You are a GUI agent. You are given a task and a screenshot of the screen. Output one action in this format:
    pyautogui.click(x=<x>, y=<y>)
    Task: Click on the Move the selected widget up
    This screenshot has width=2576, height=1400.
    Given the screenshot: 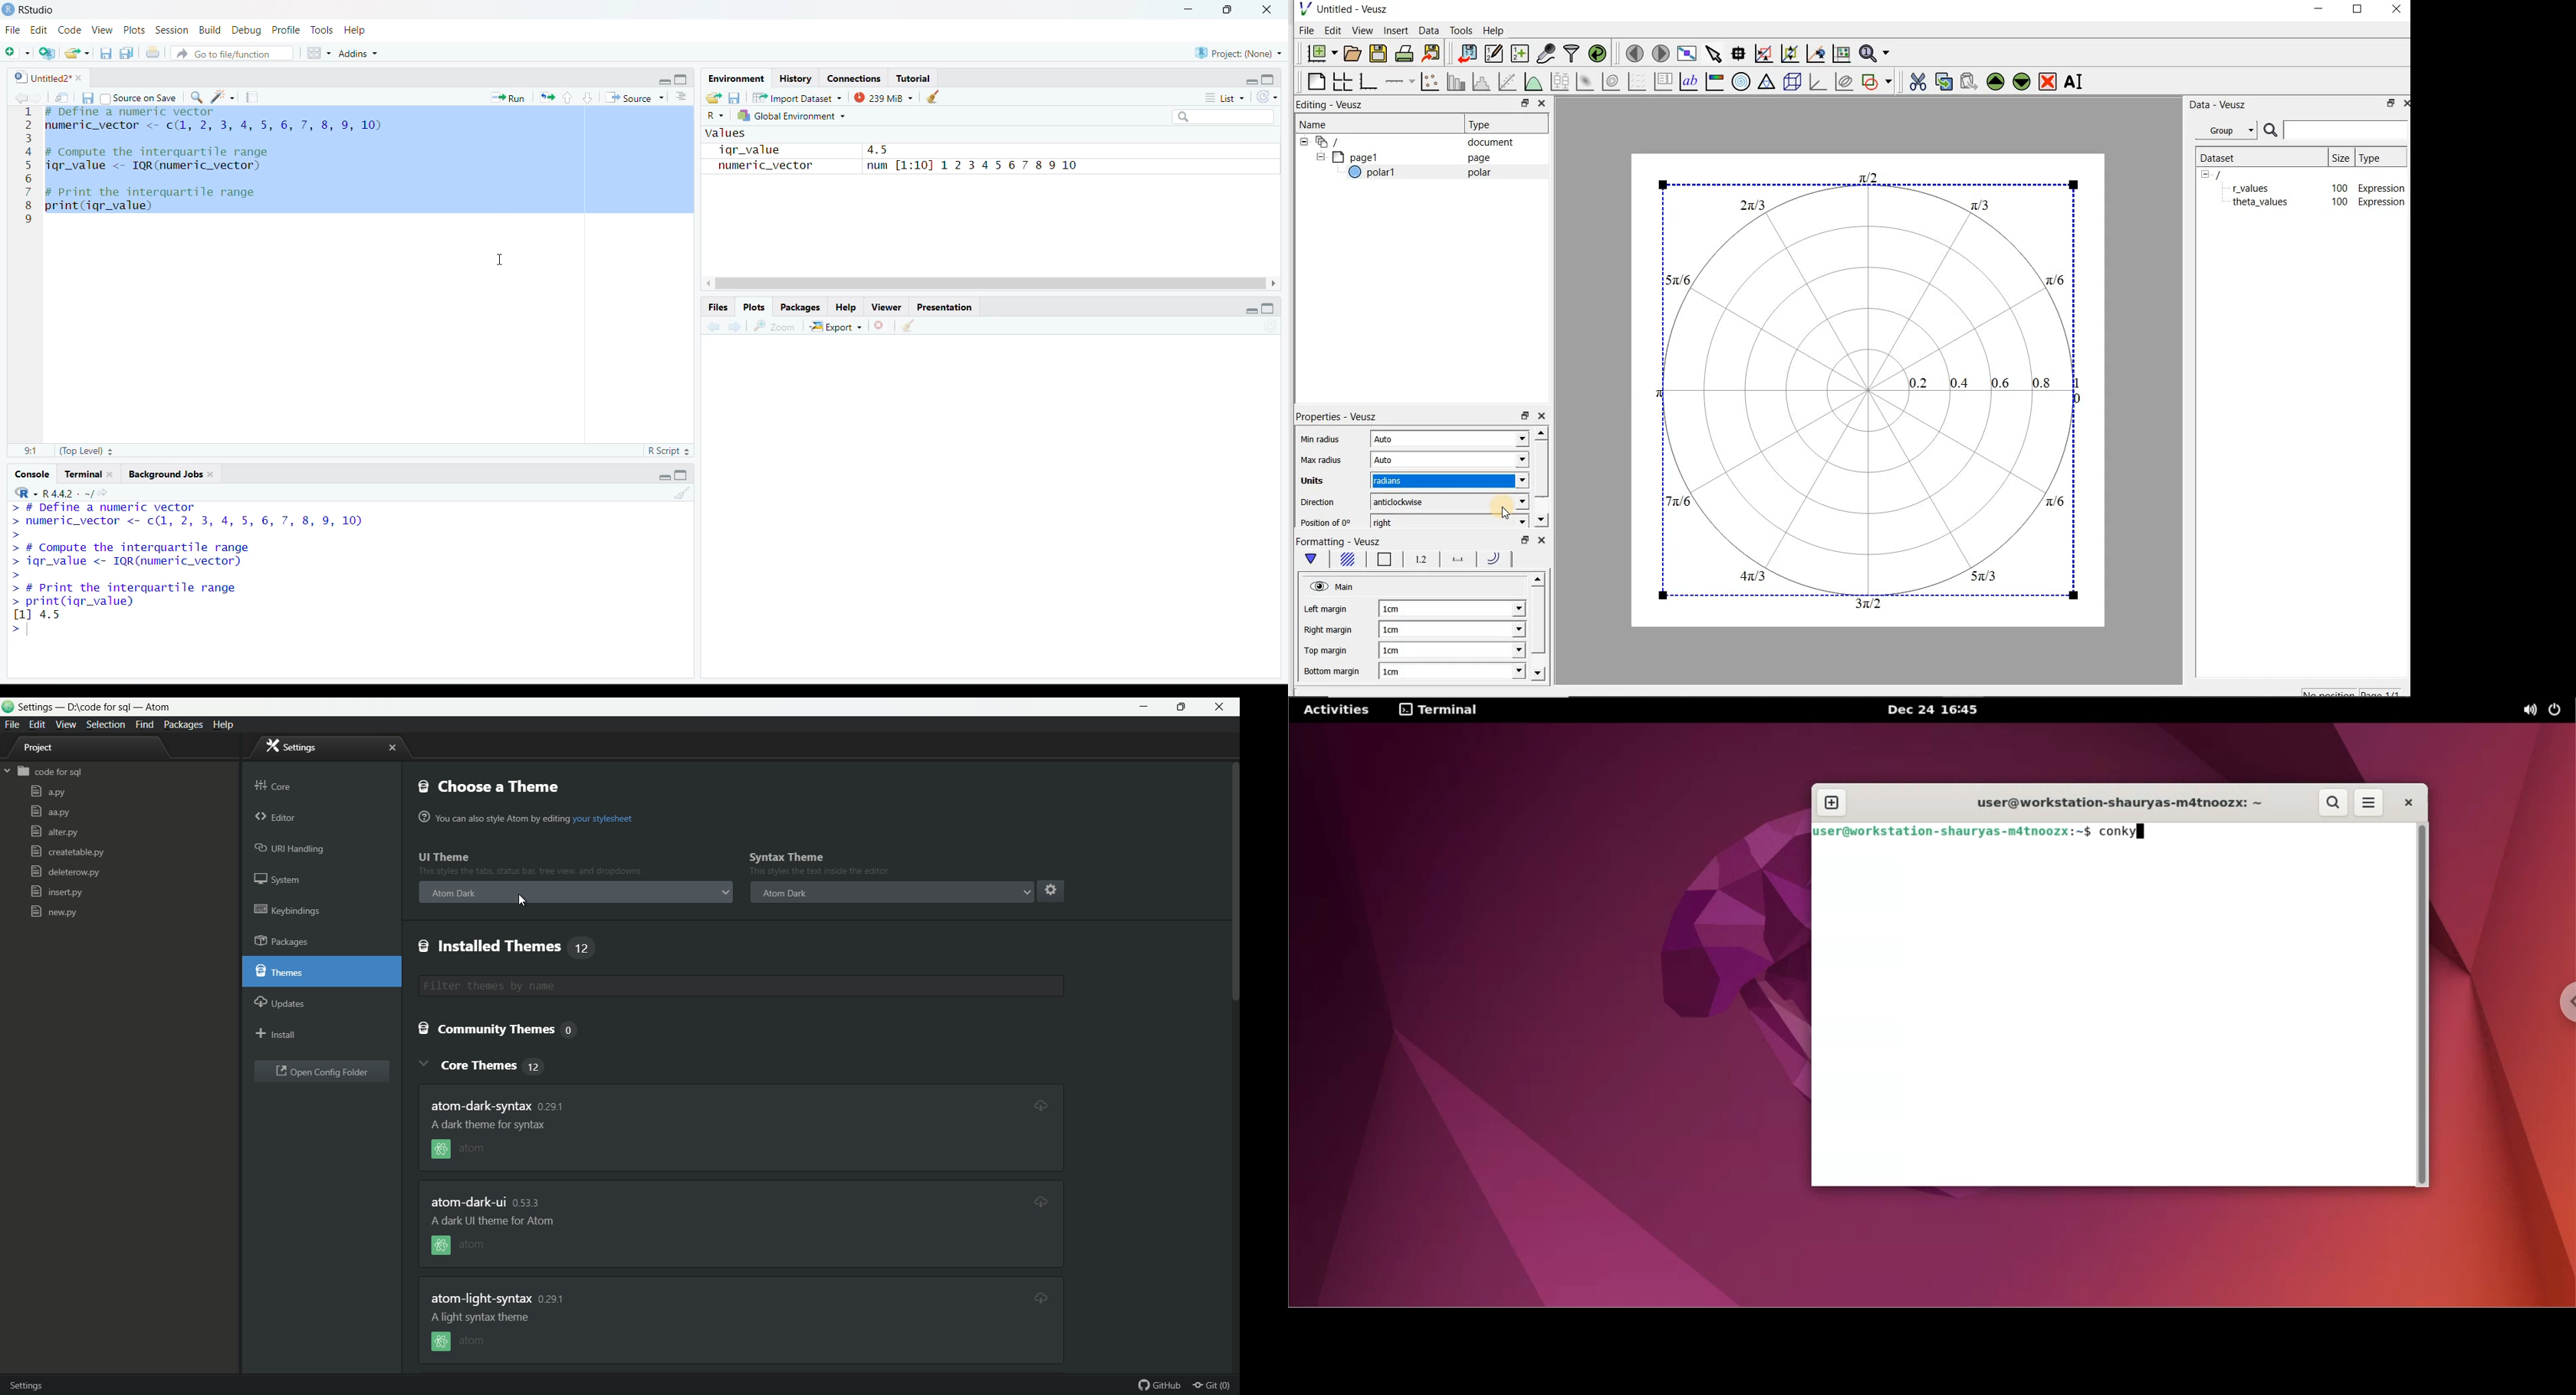 What is the action you would take?
    pyautogui.click(x=1996, y=82)
    